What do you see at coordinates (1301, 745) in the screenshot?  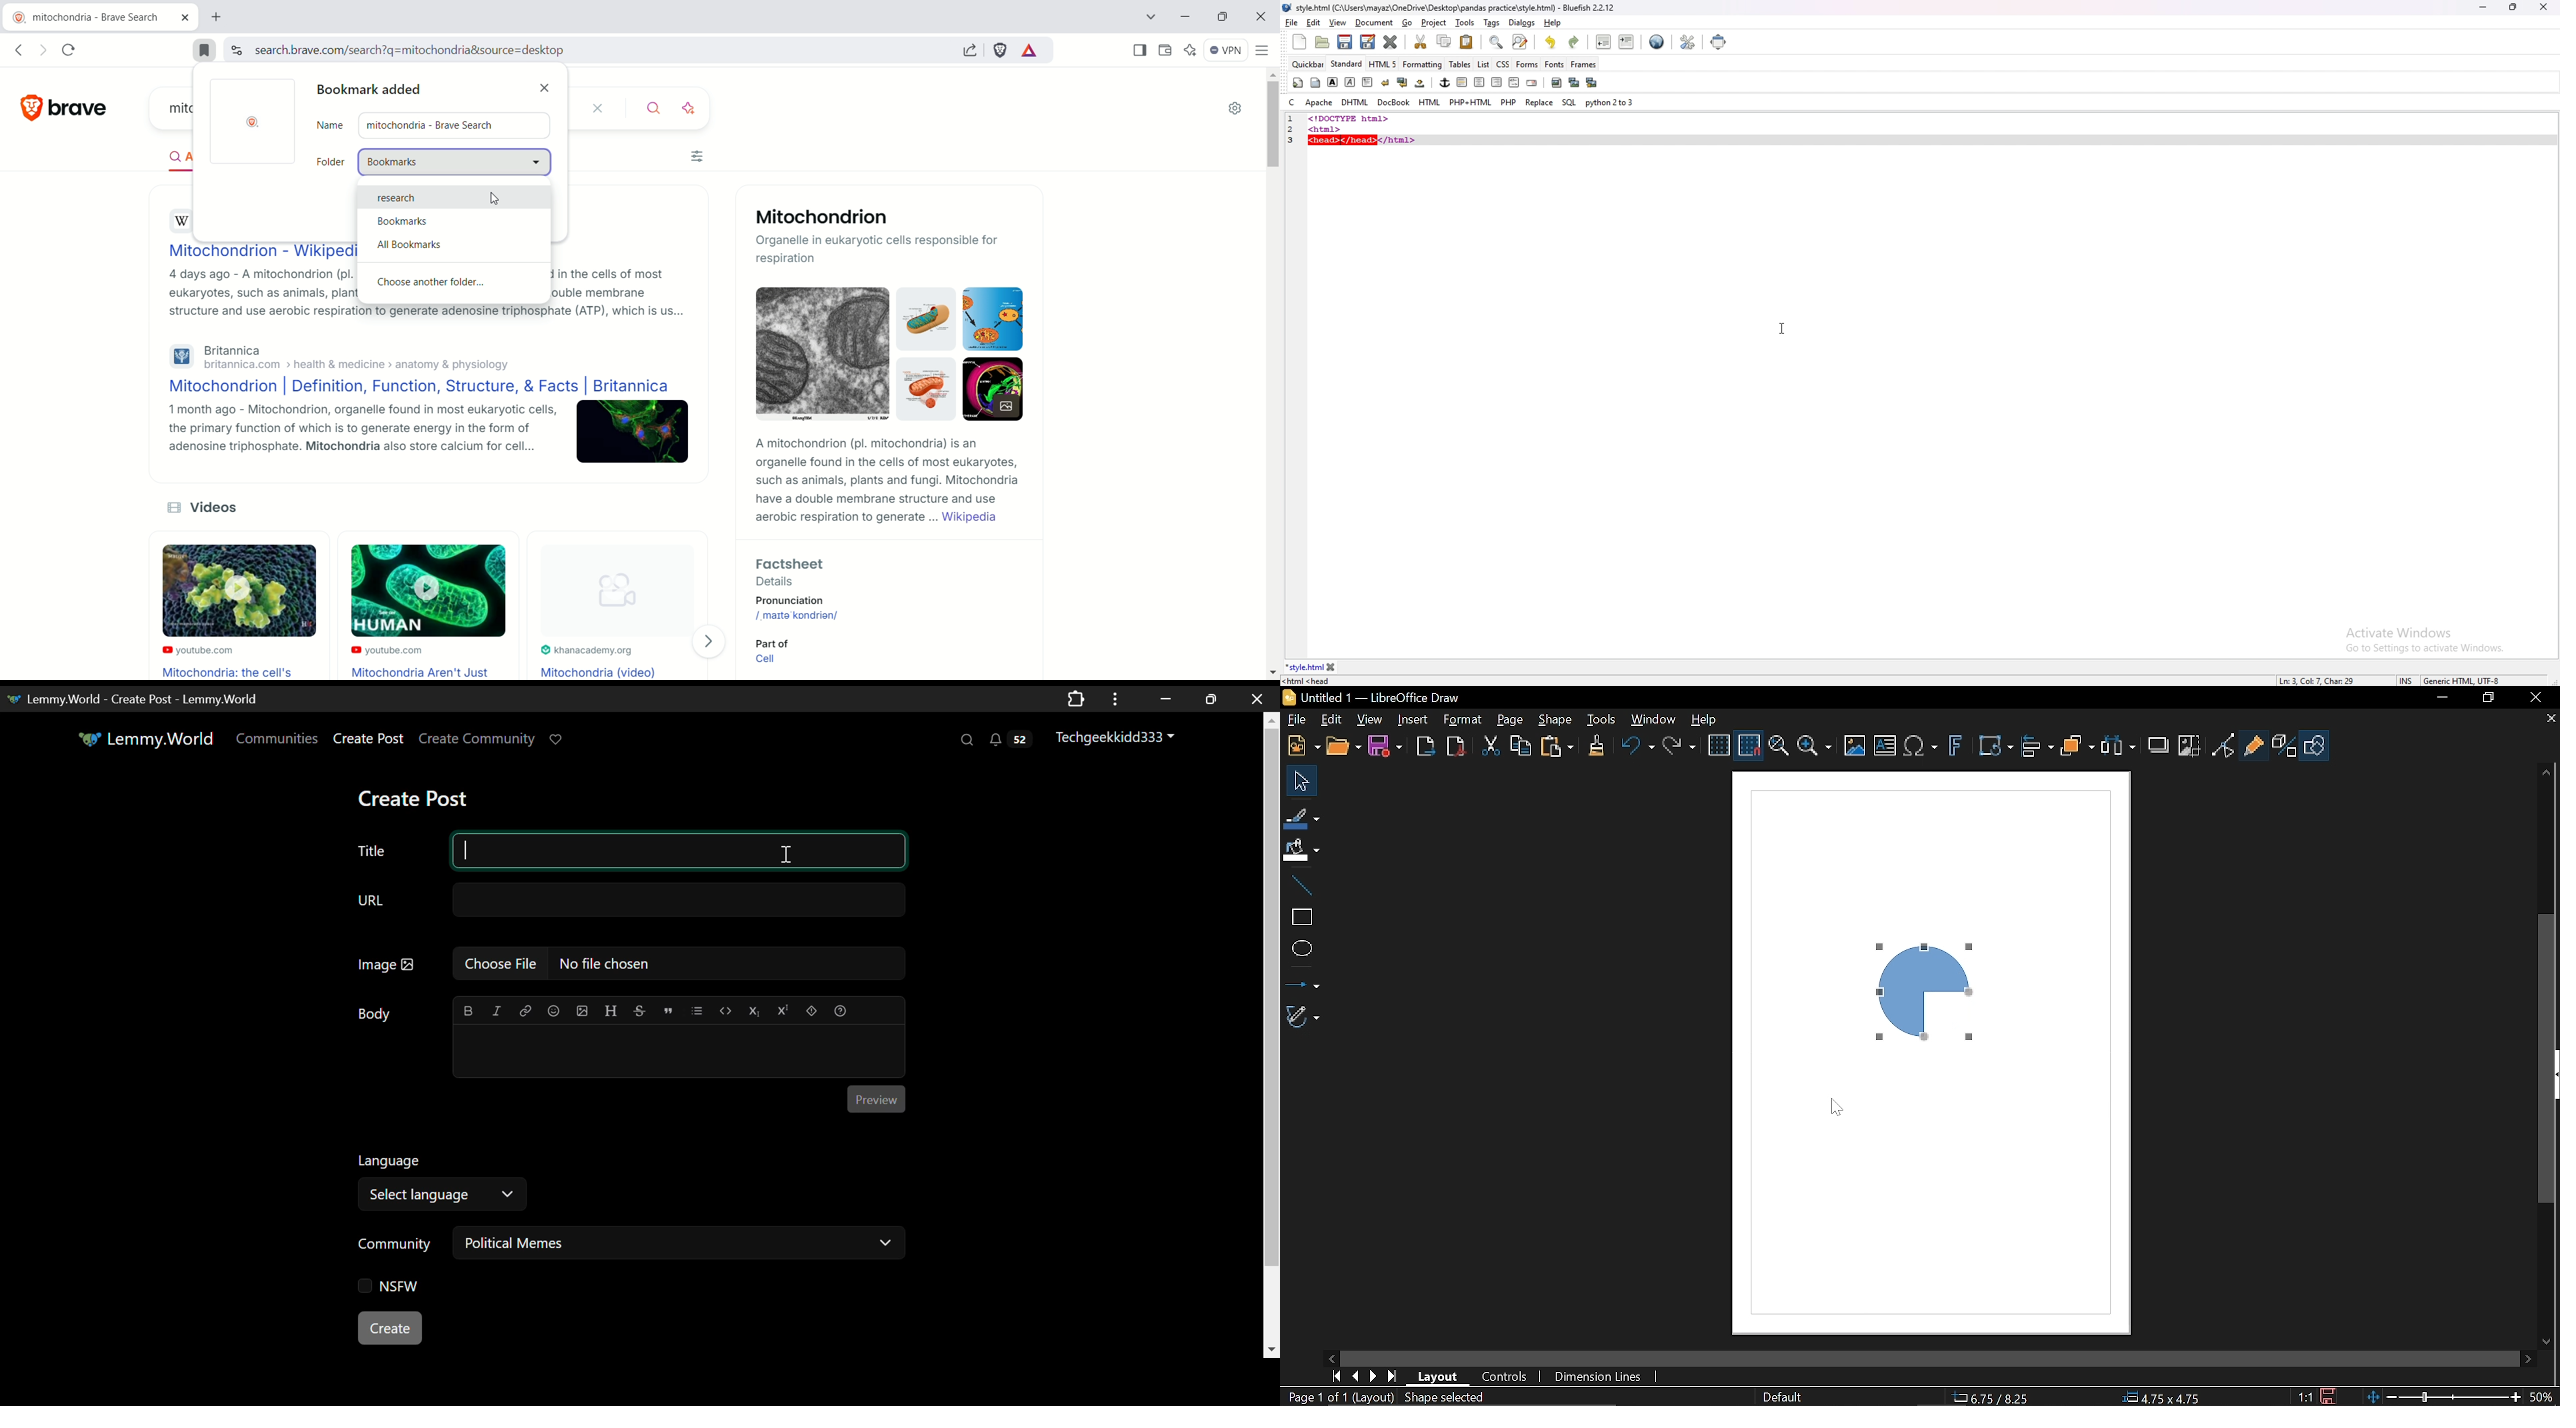 I see `New` at bounding box center [1301, 745].